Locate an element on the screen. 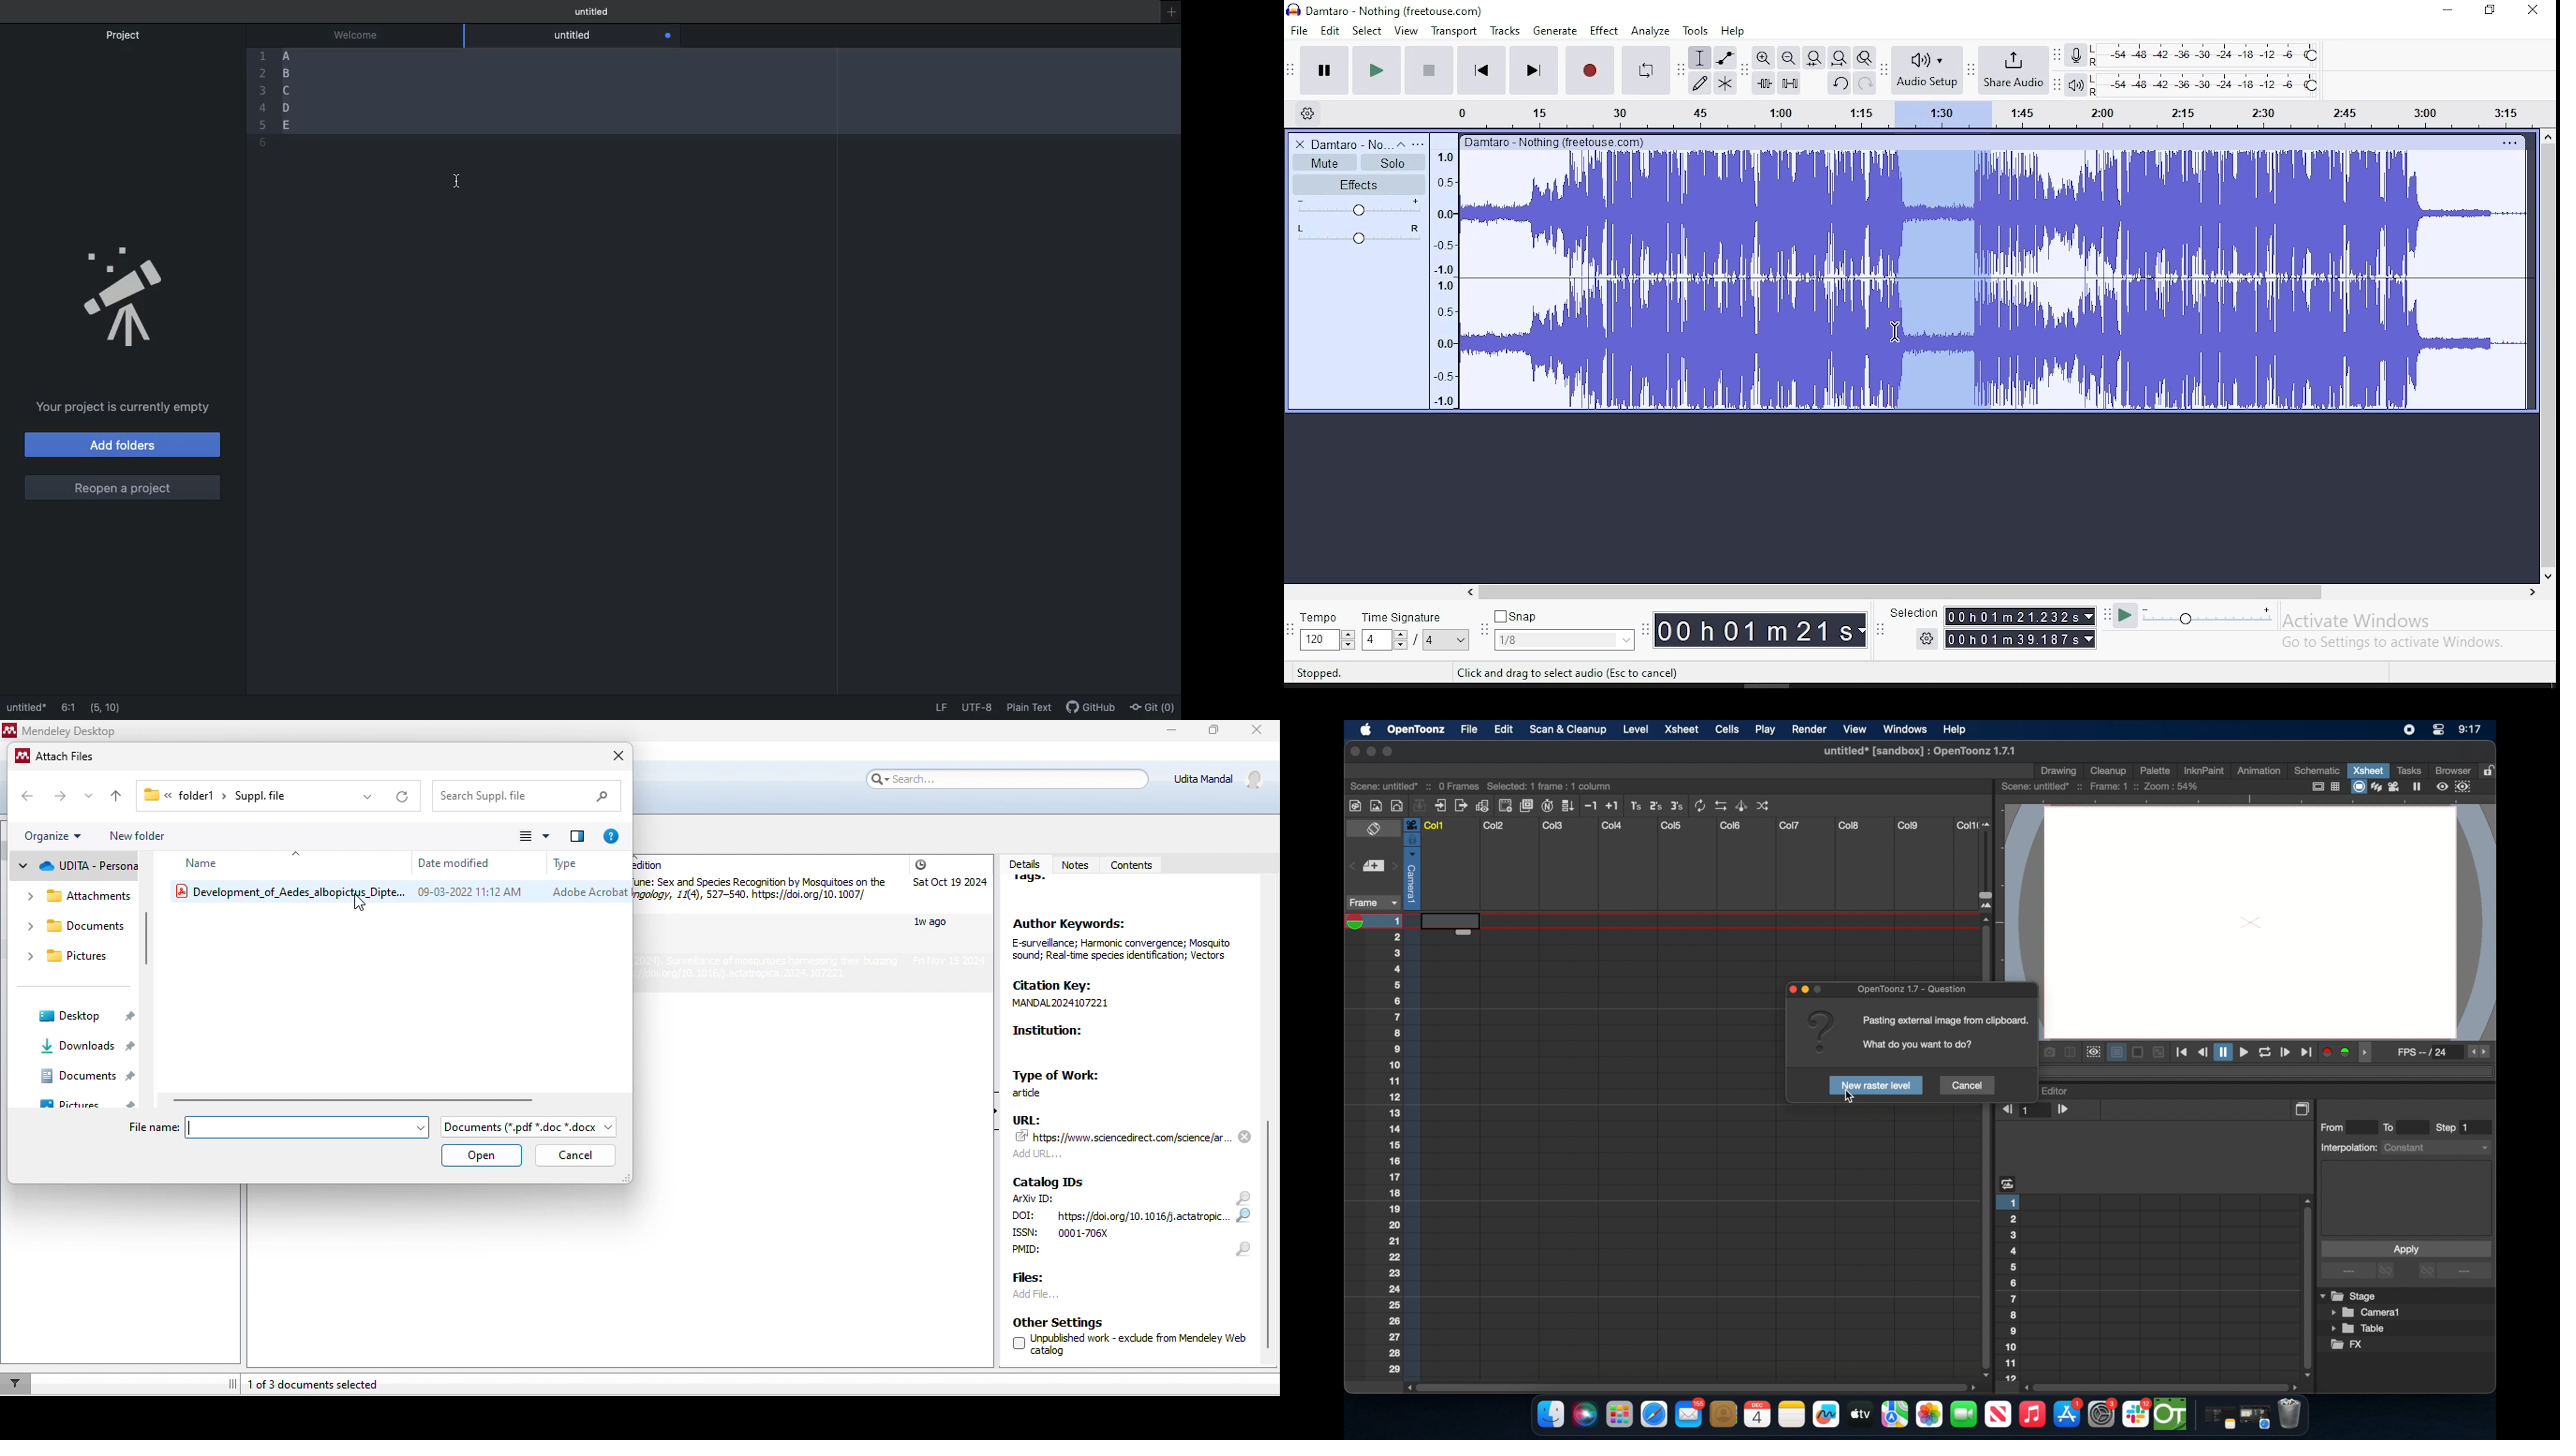  udita personal is located at coordinates (76, 870).